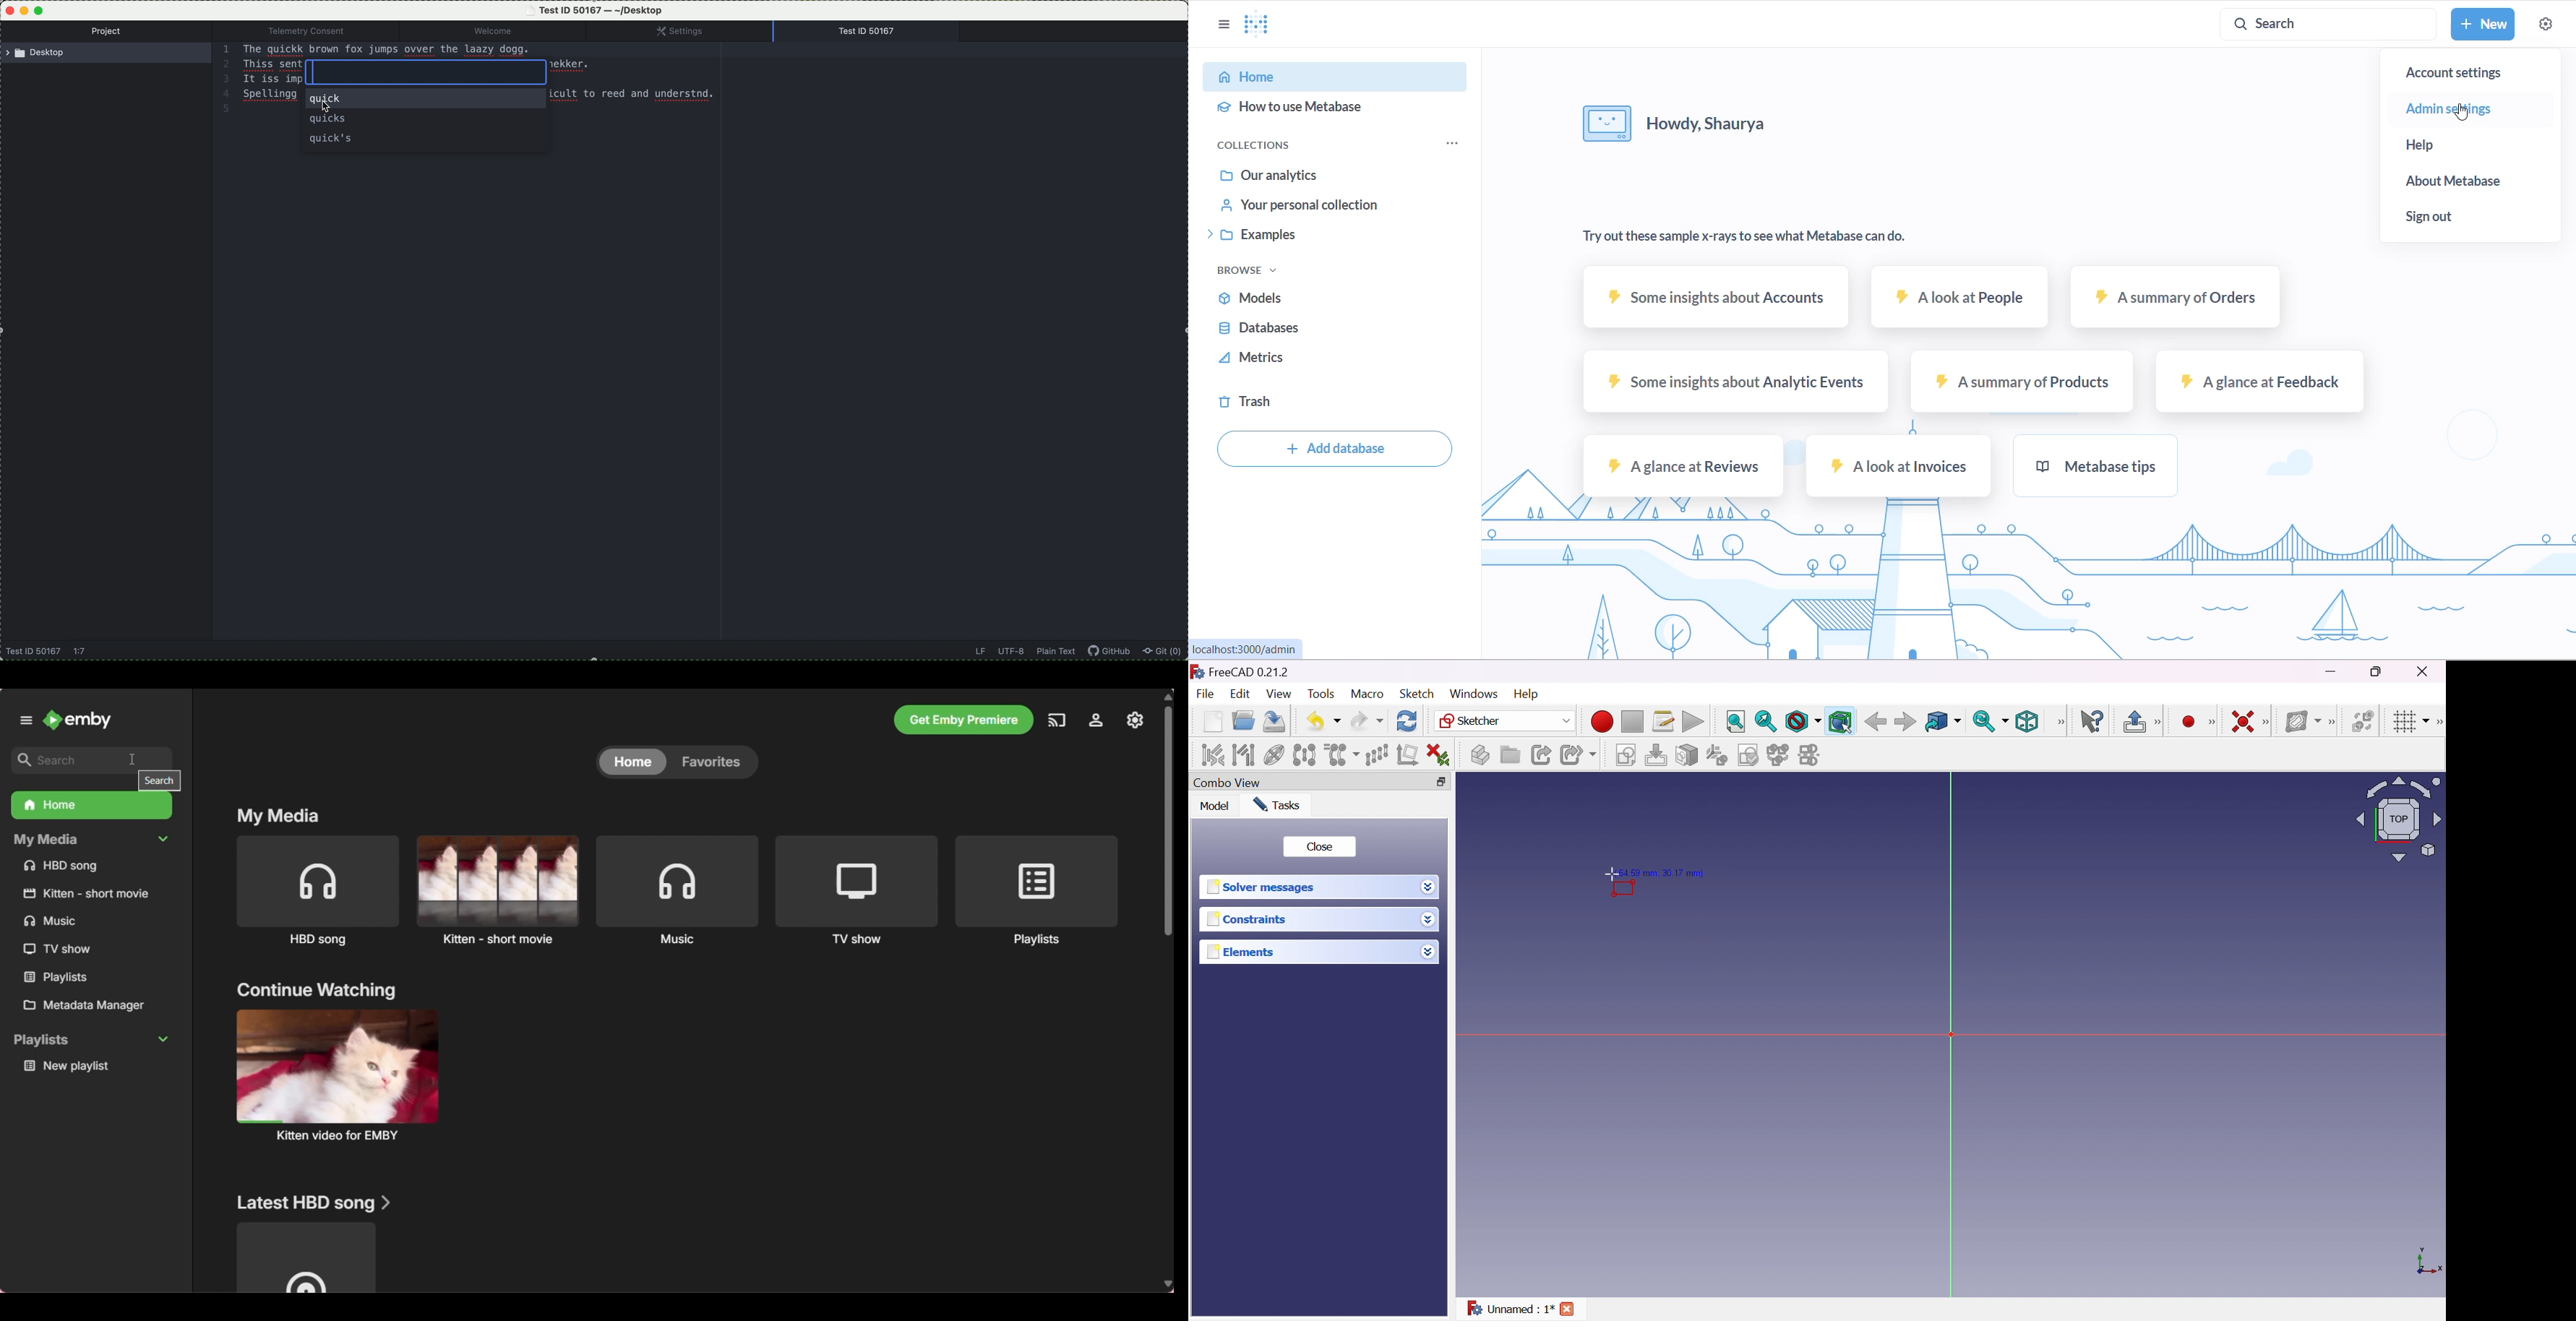 Image resolution: width=2576 pixels, height=1344 pixels. I want to click on file name, so click(597, 10).